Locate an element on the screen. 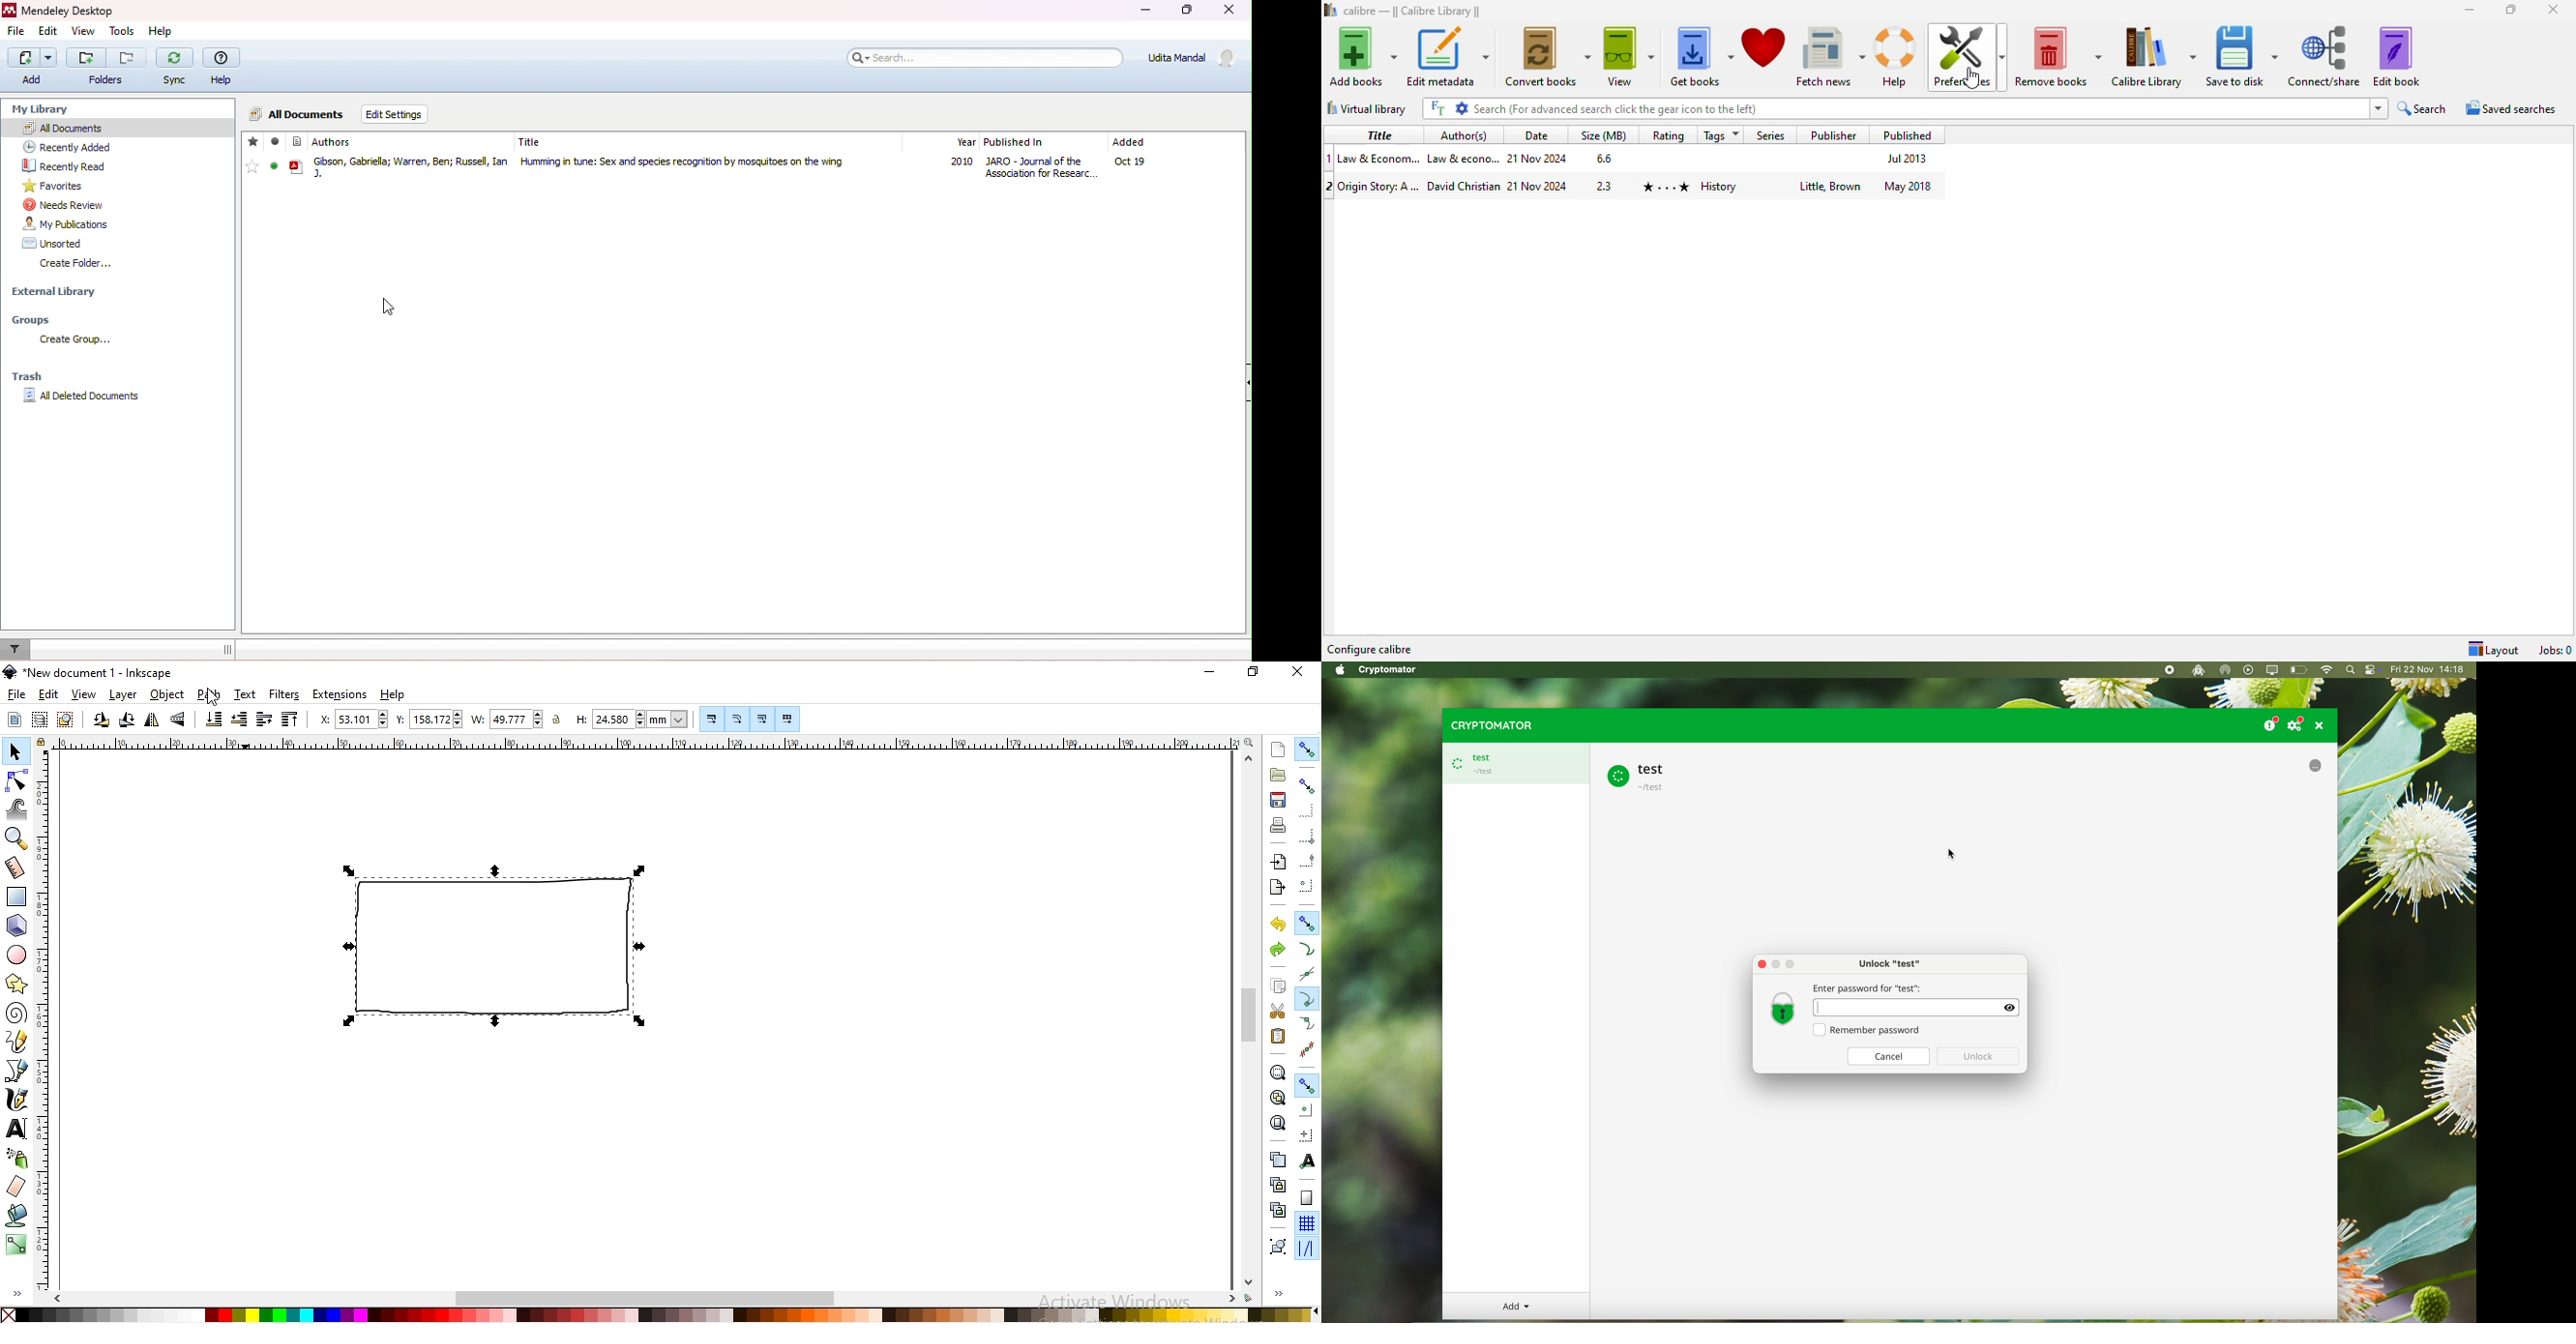 This screenshot has width=2576, height=1344. Journal of Association for Research in Otolaryngology The is located at coordinates (1041, 168).